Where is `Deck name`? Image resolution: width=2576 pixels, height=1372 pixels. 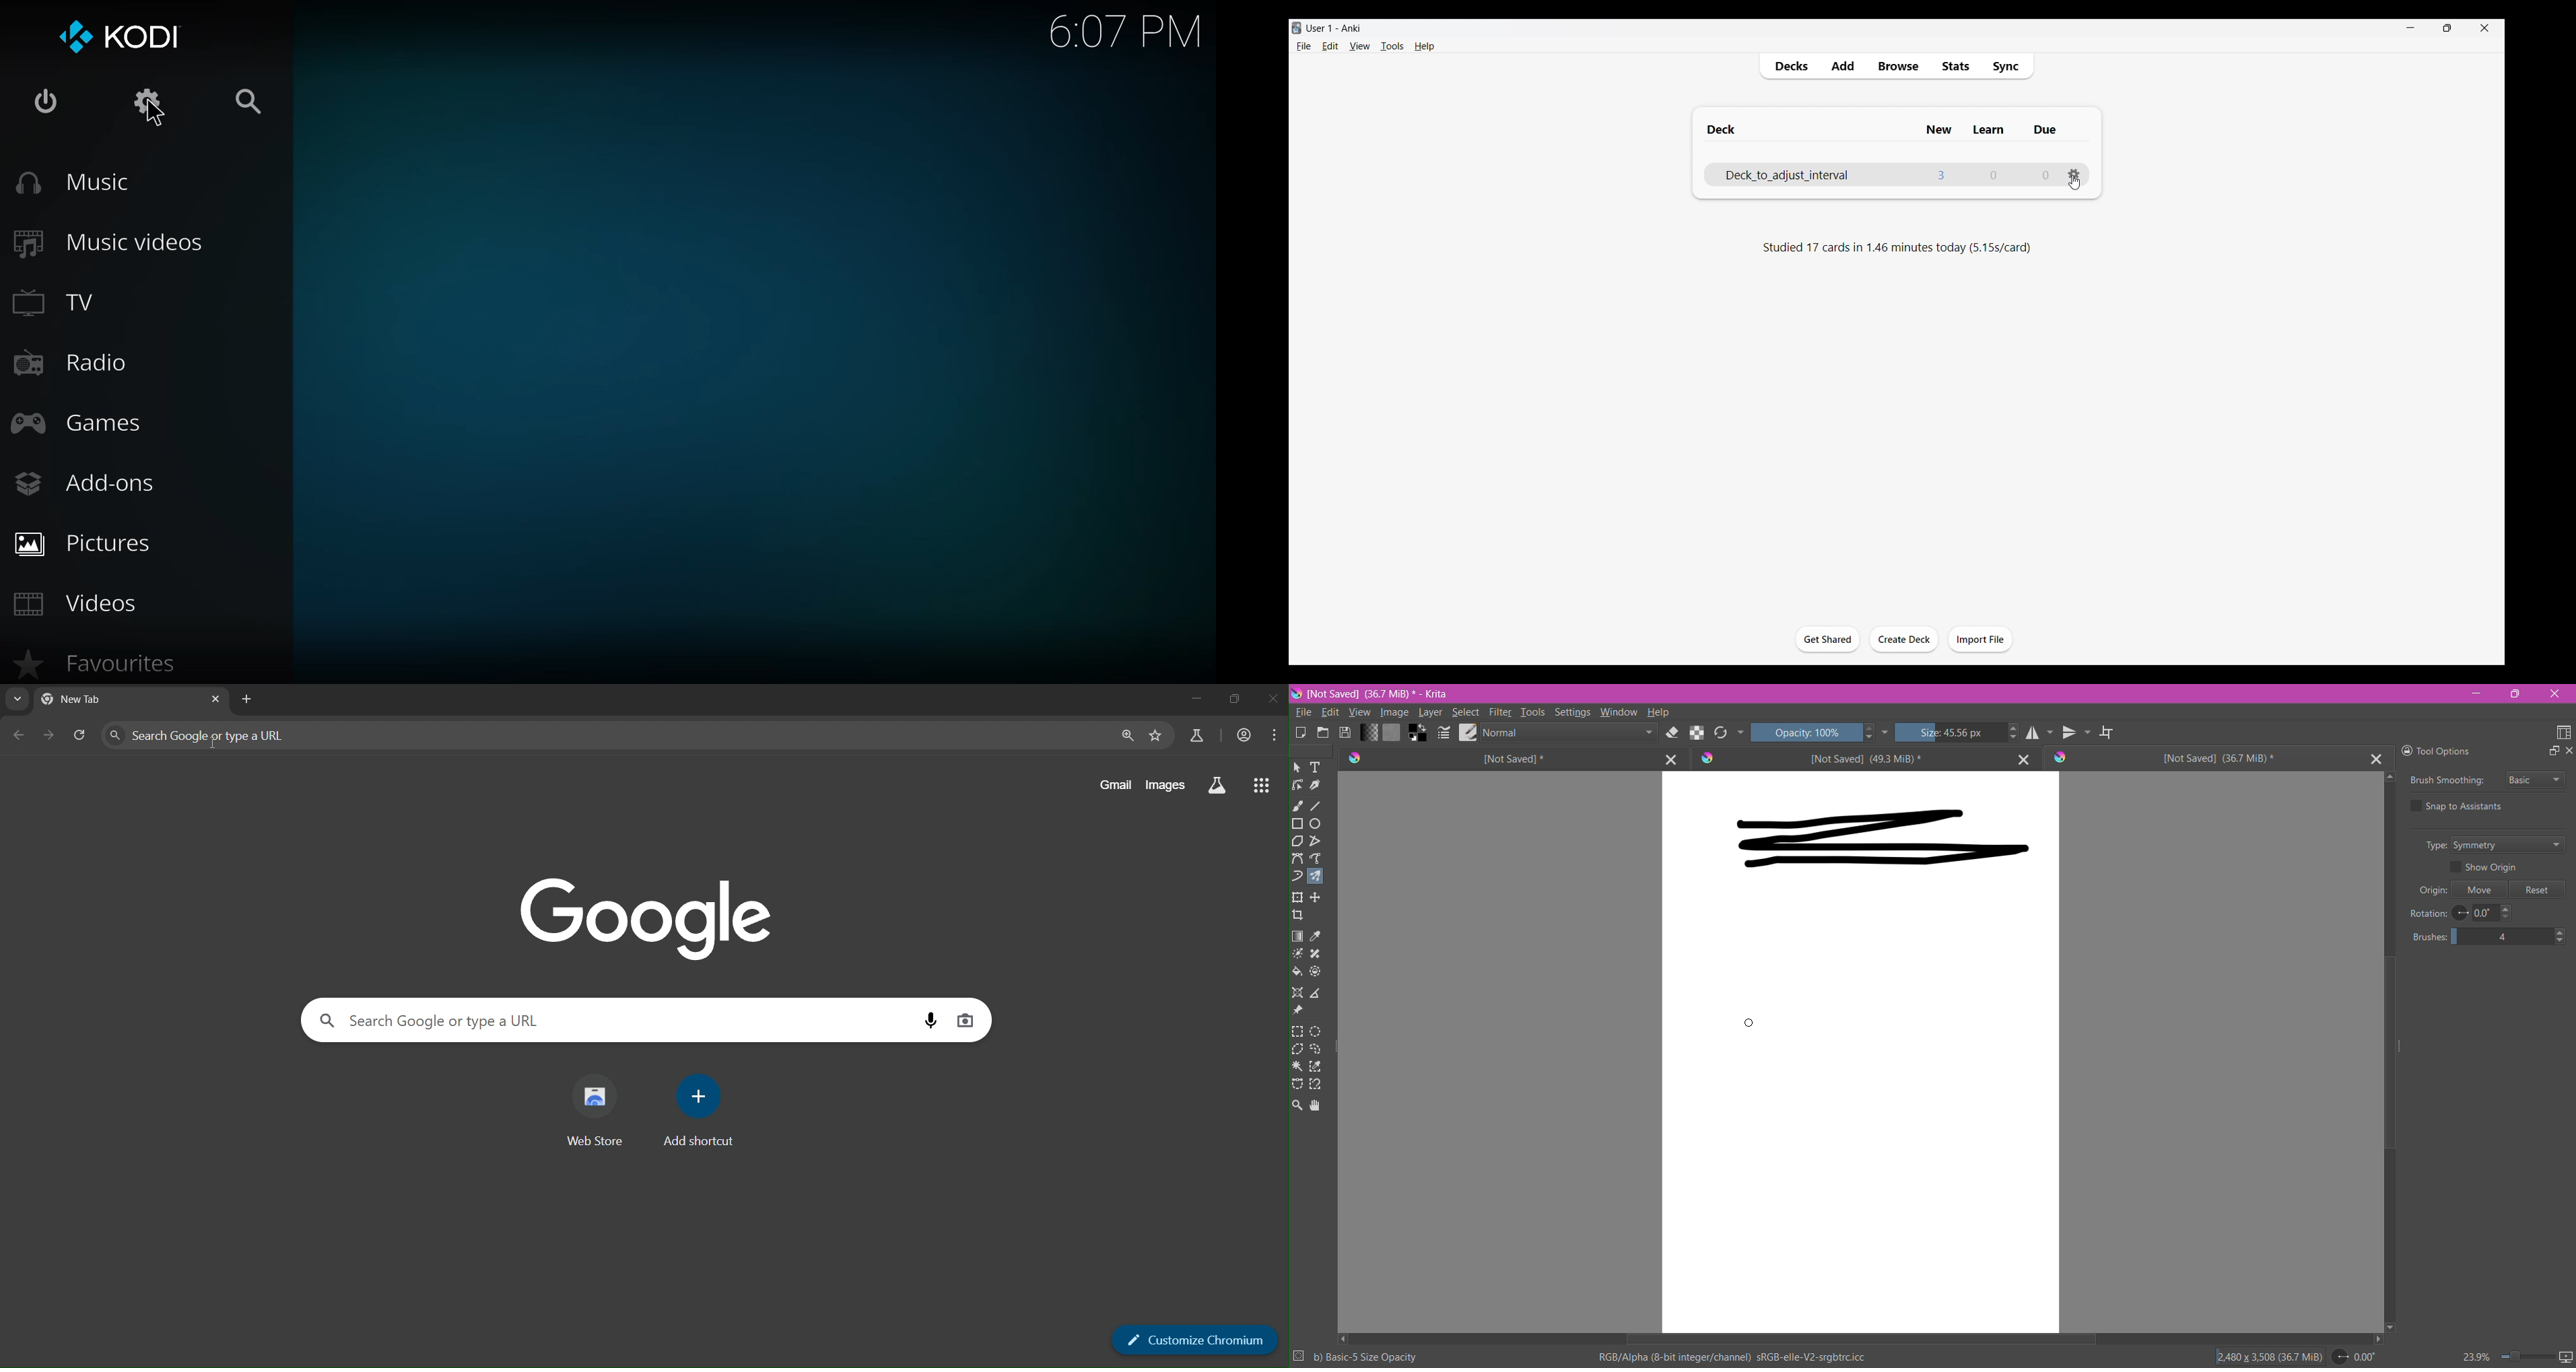 Deck name is located at coordinates (1818, 175).